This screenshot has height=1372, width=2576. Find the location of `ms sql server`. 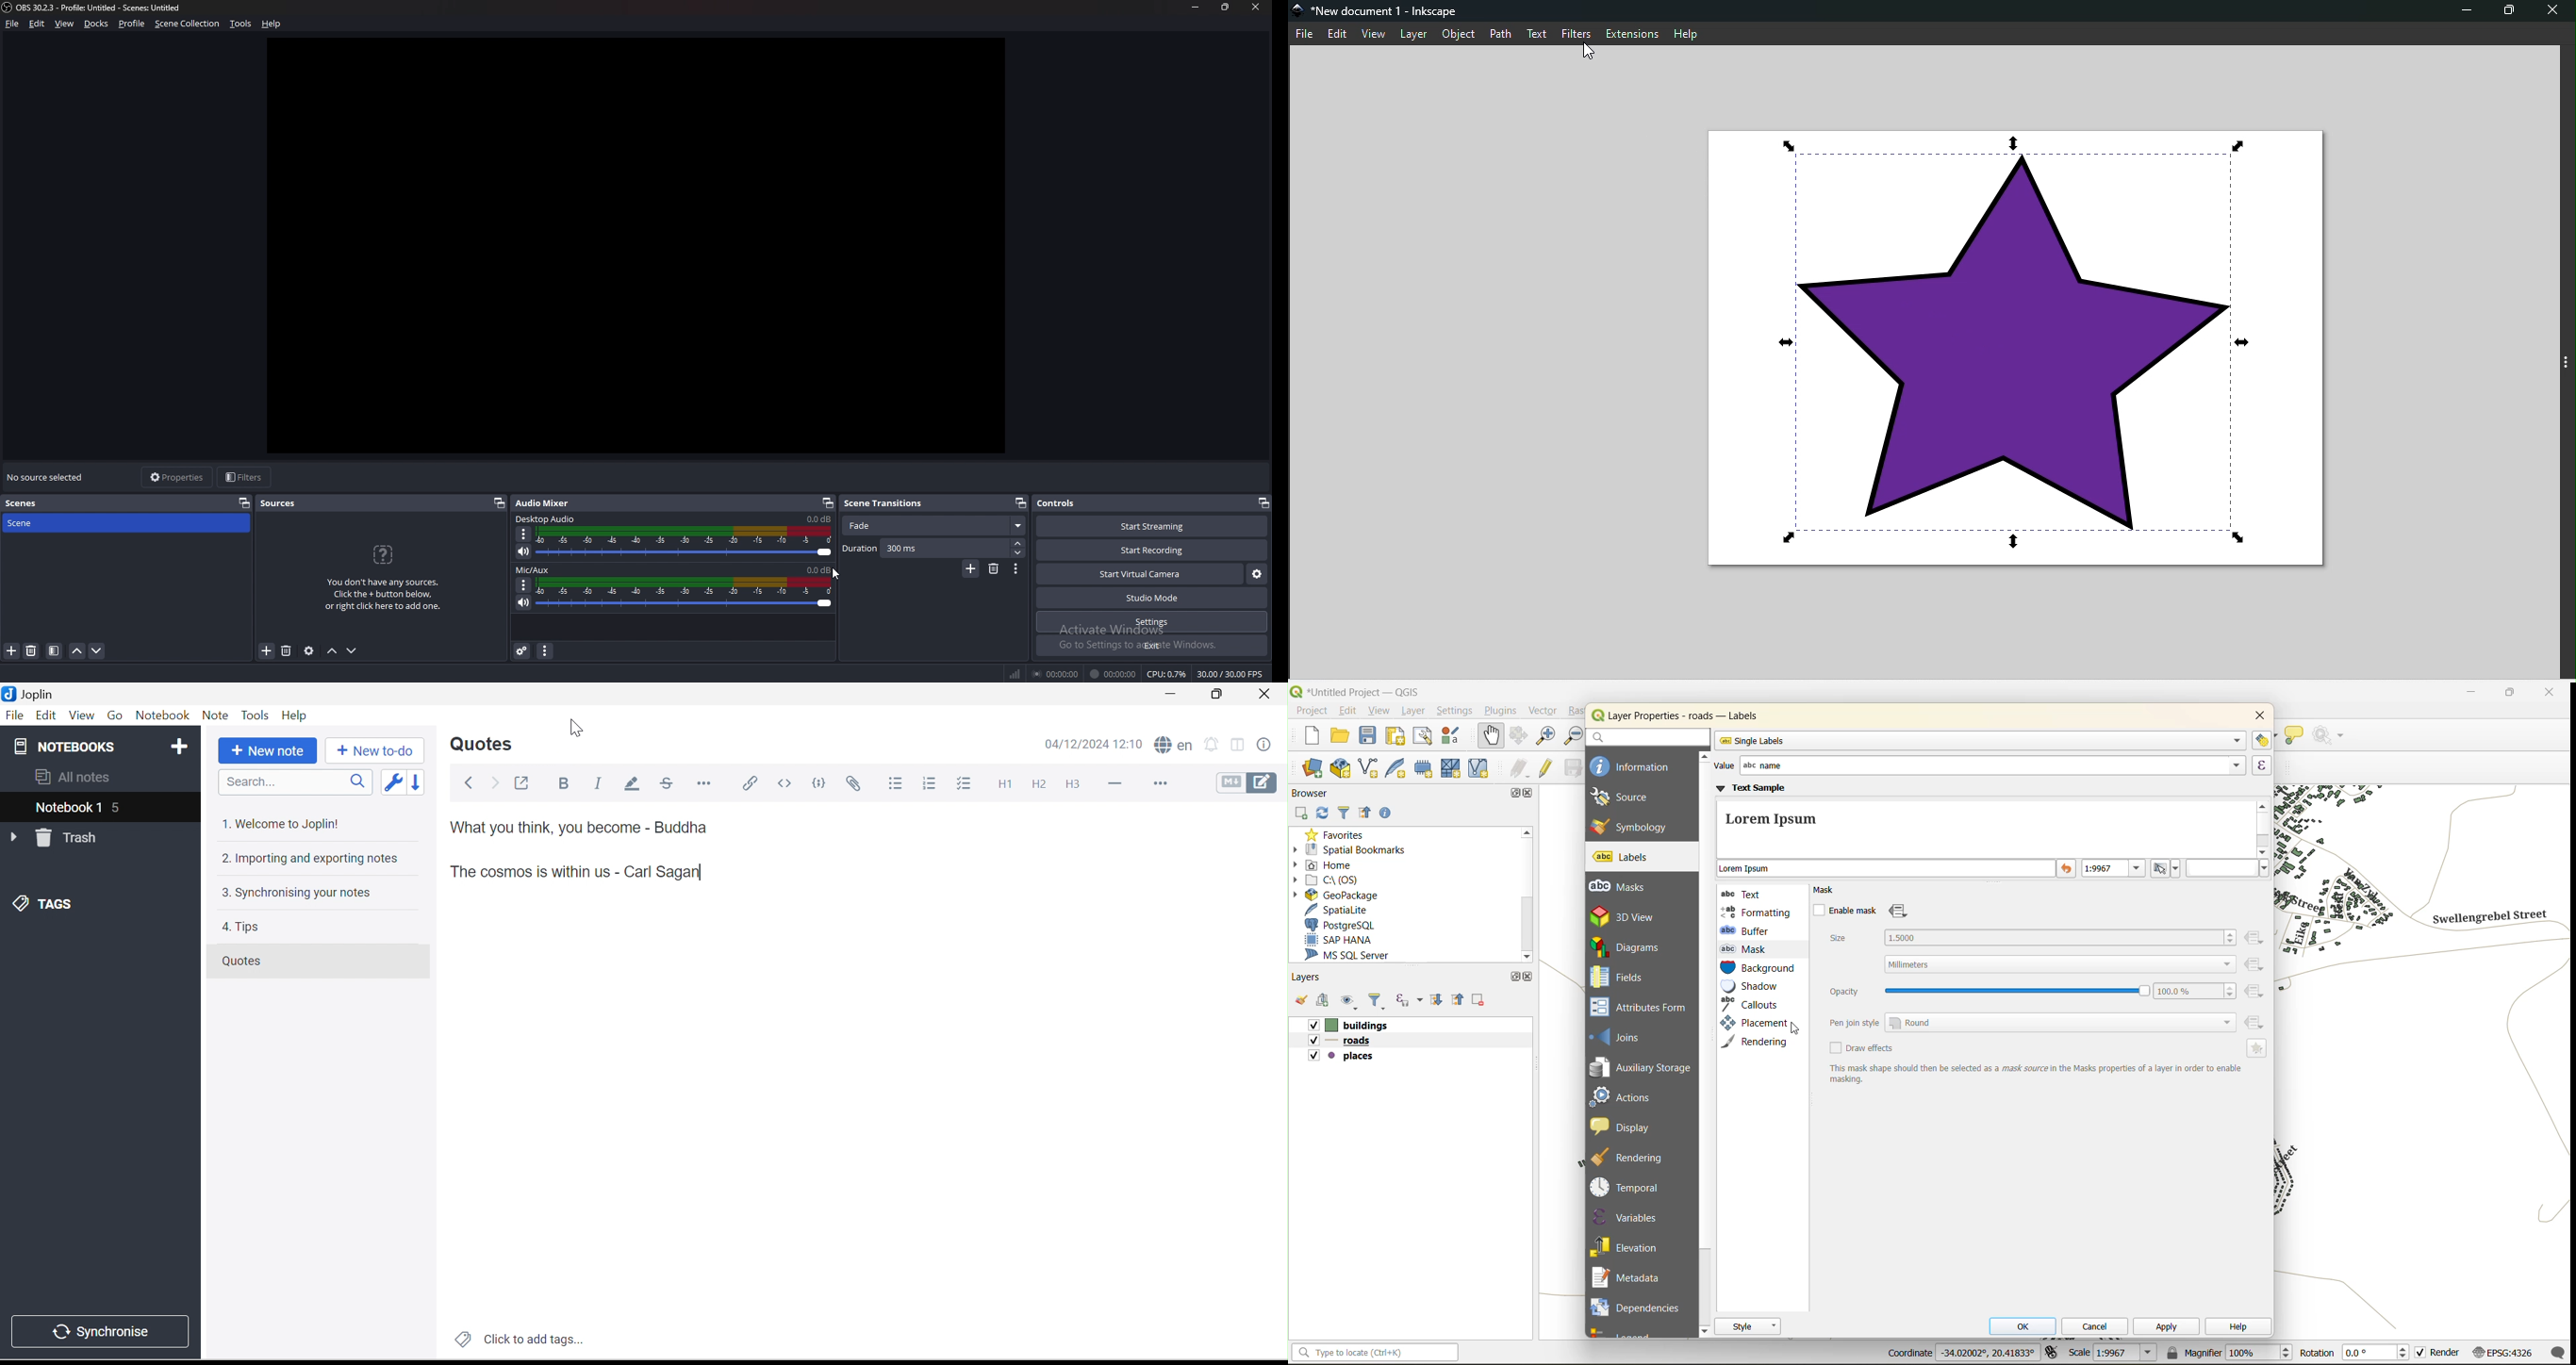

ms sql server is located at coordinates (1350, 956).